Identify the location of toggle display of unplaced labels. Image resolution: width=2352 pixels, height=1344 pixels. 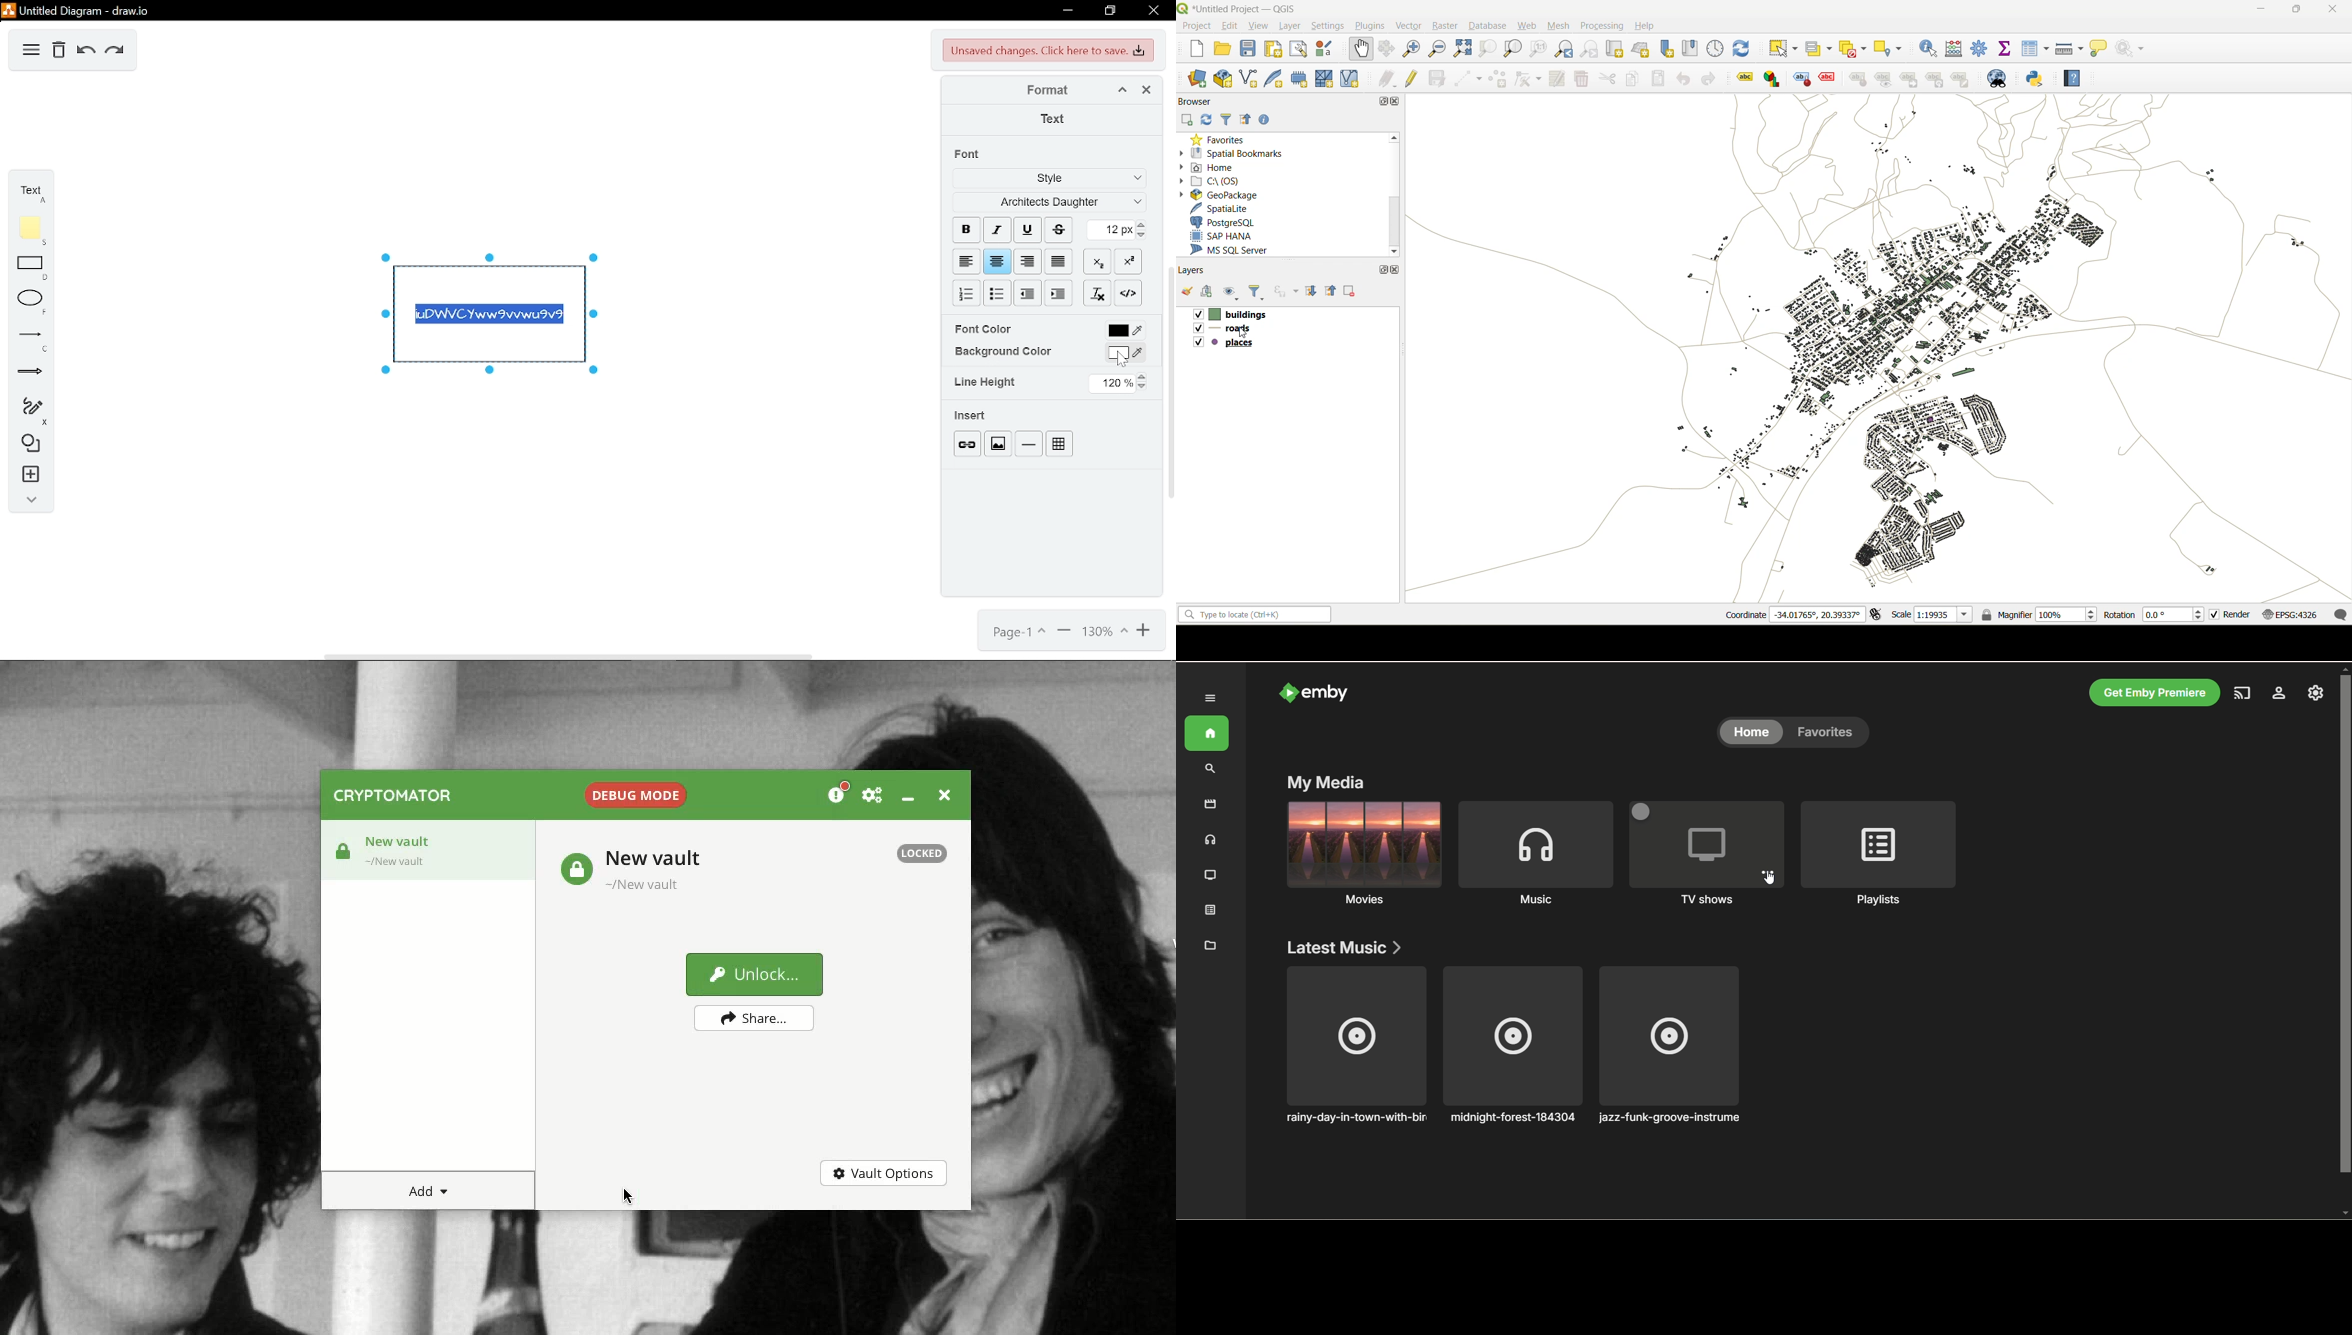
(1830, 79).